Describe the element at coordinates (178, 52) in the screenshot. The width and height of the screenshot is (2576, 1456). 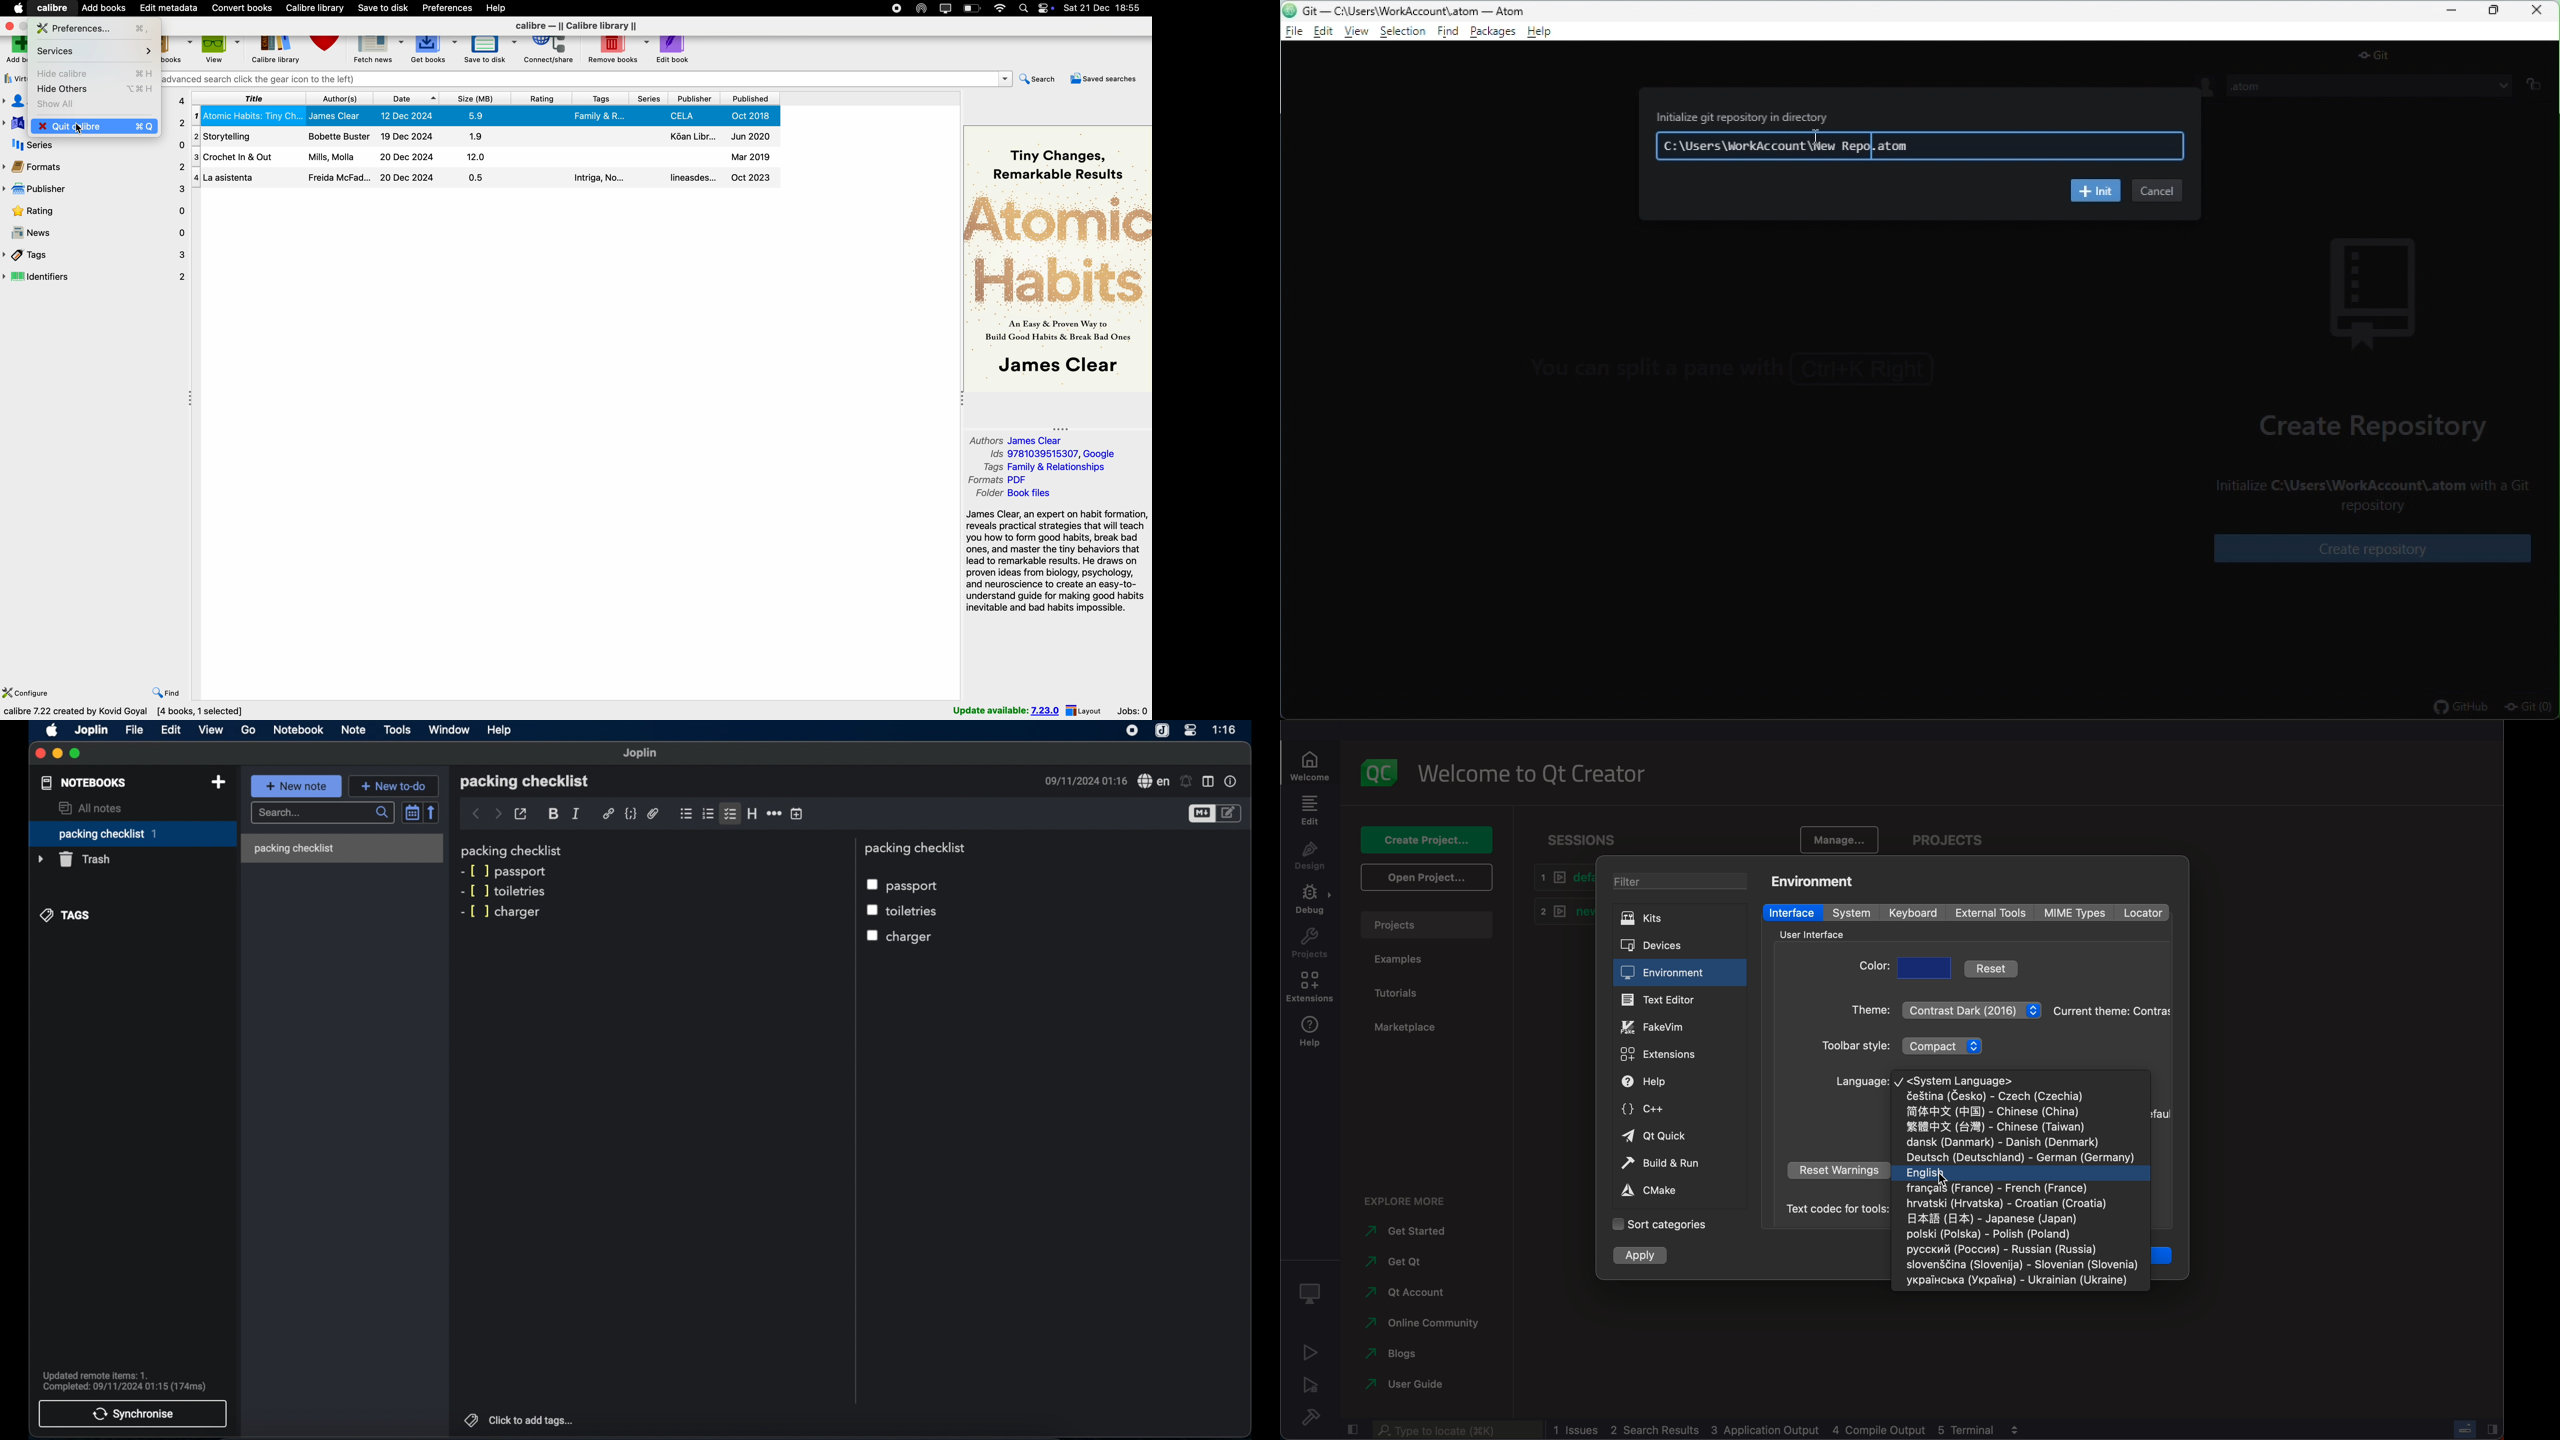
I see `convert books` at that location.